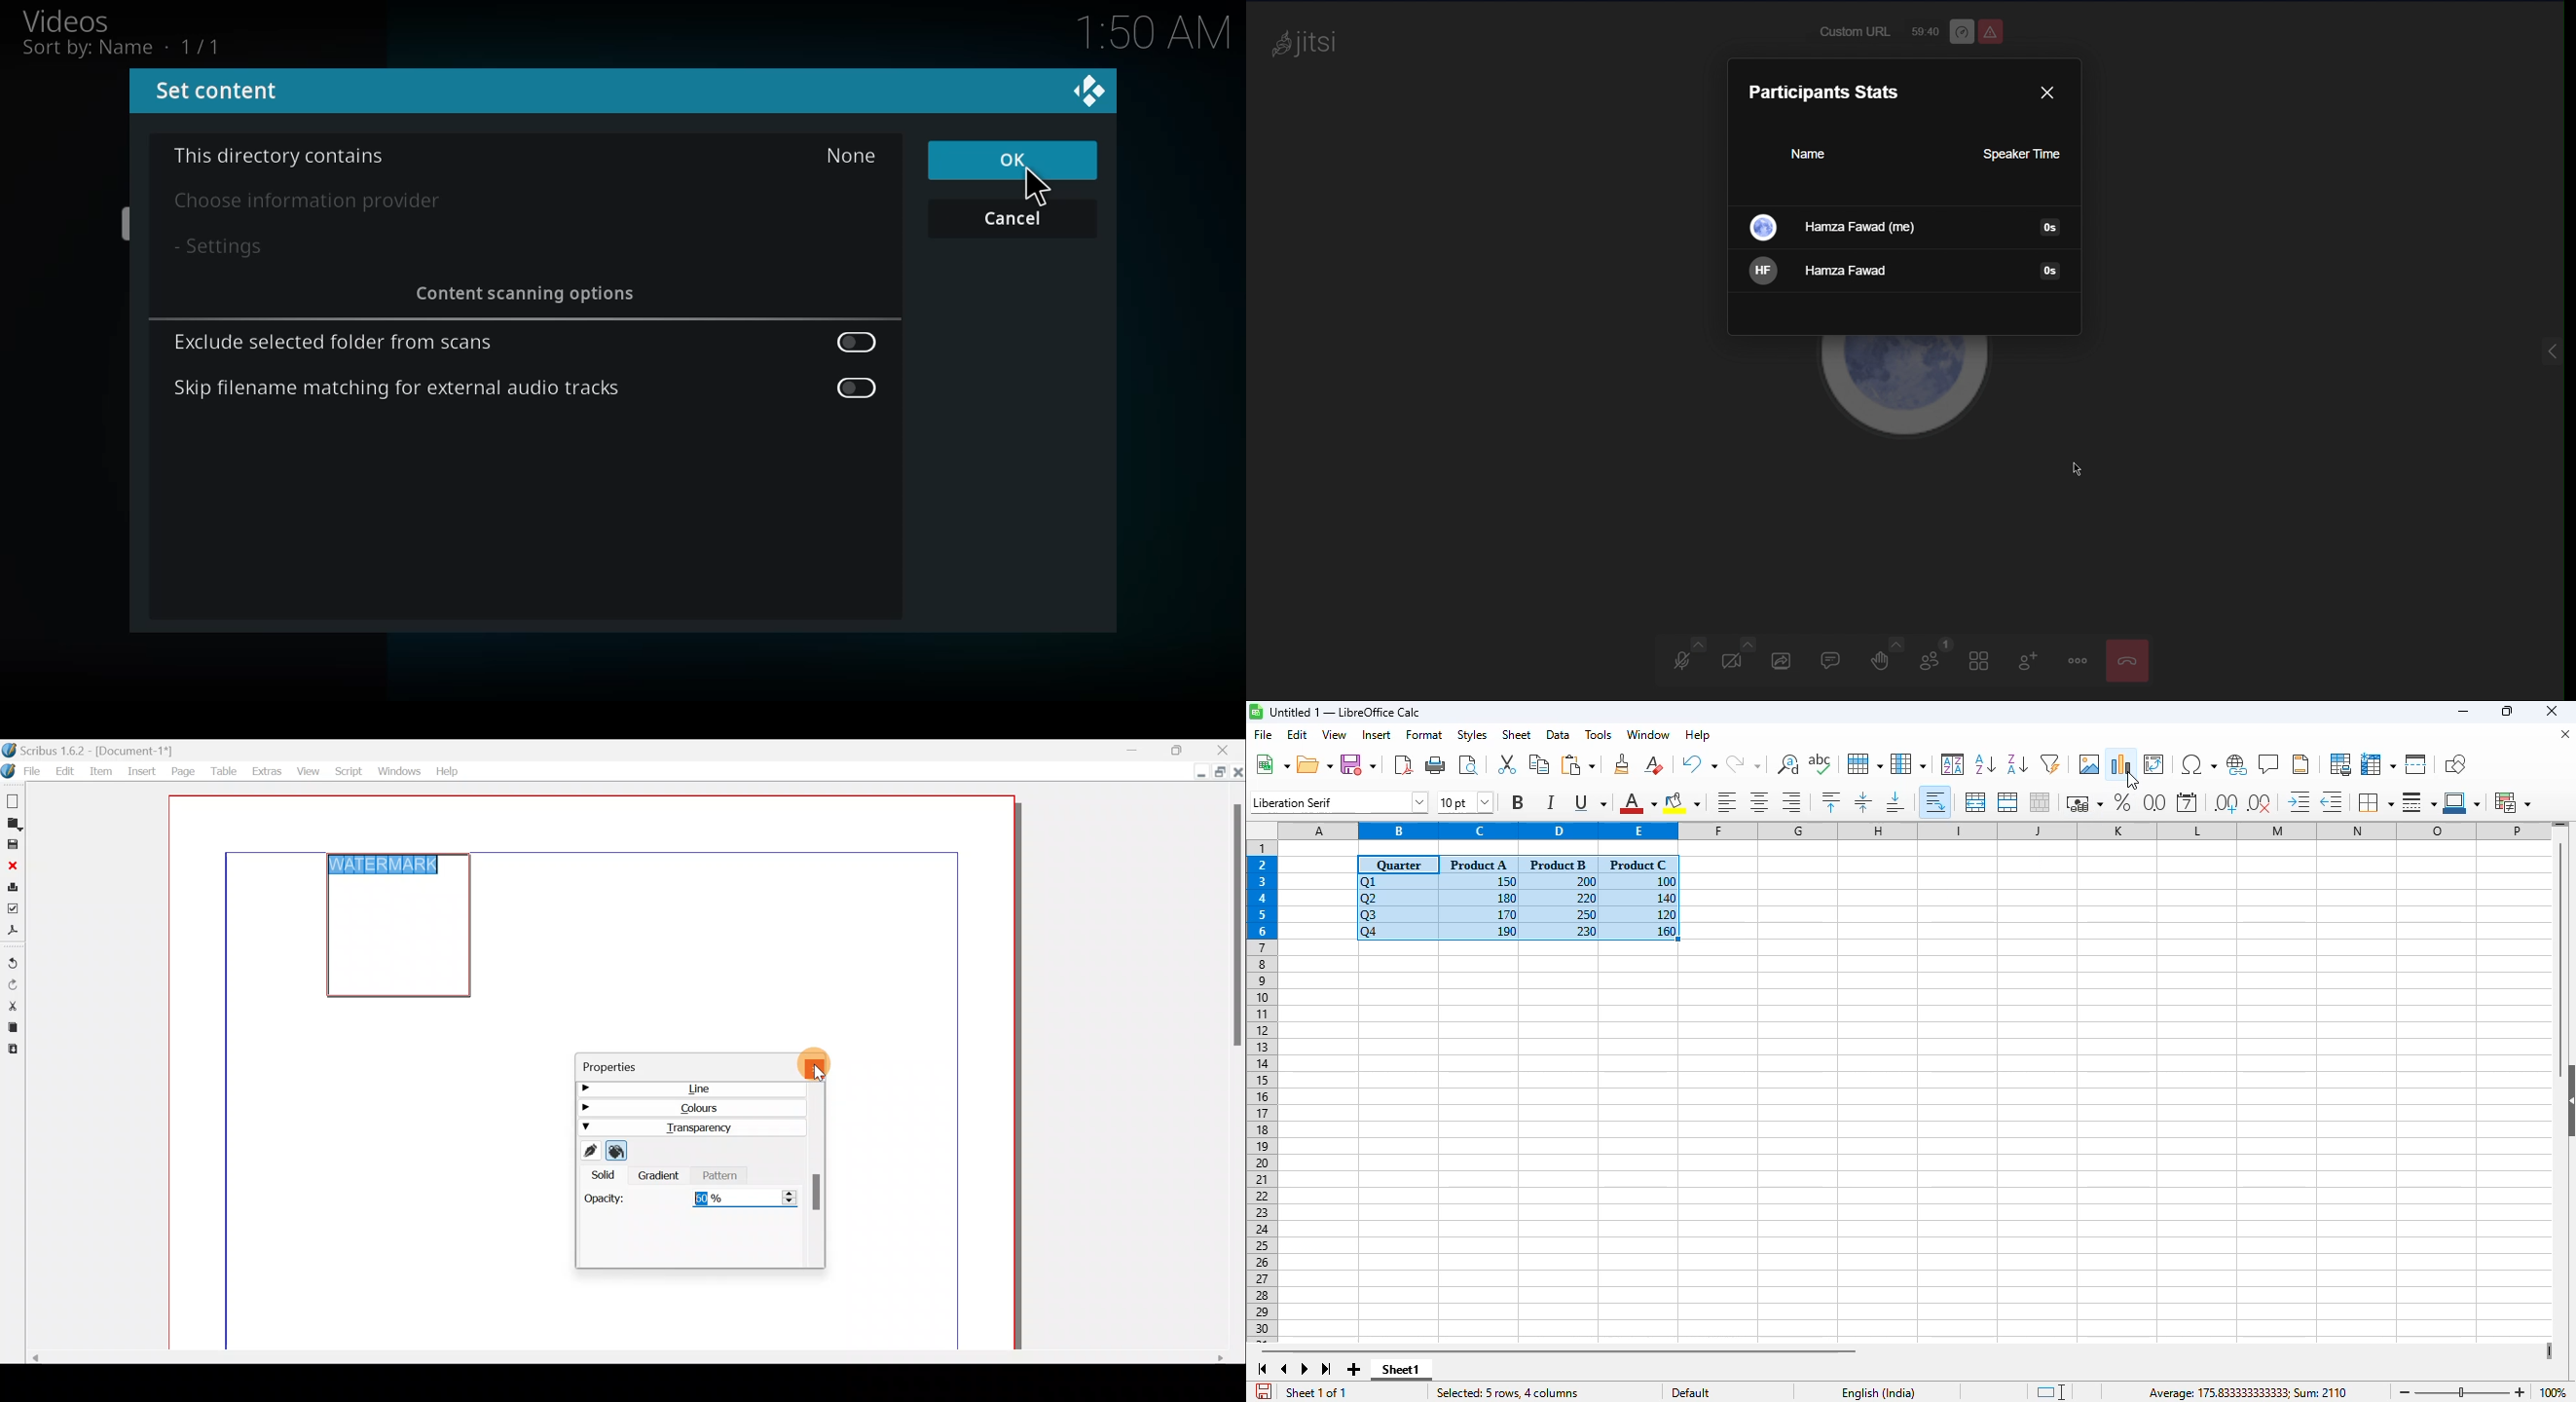 The width and height of the screenshot is (2576, 1428). I want to click on Video, so click(1736, 659).